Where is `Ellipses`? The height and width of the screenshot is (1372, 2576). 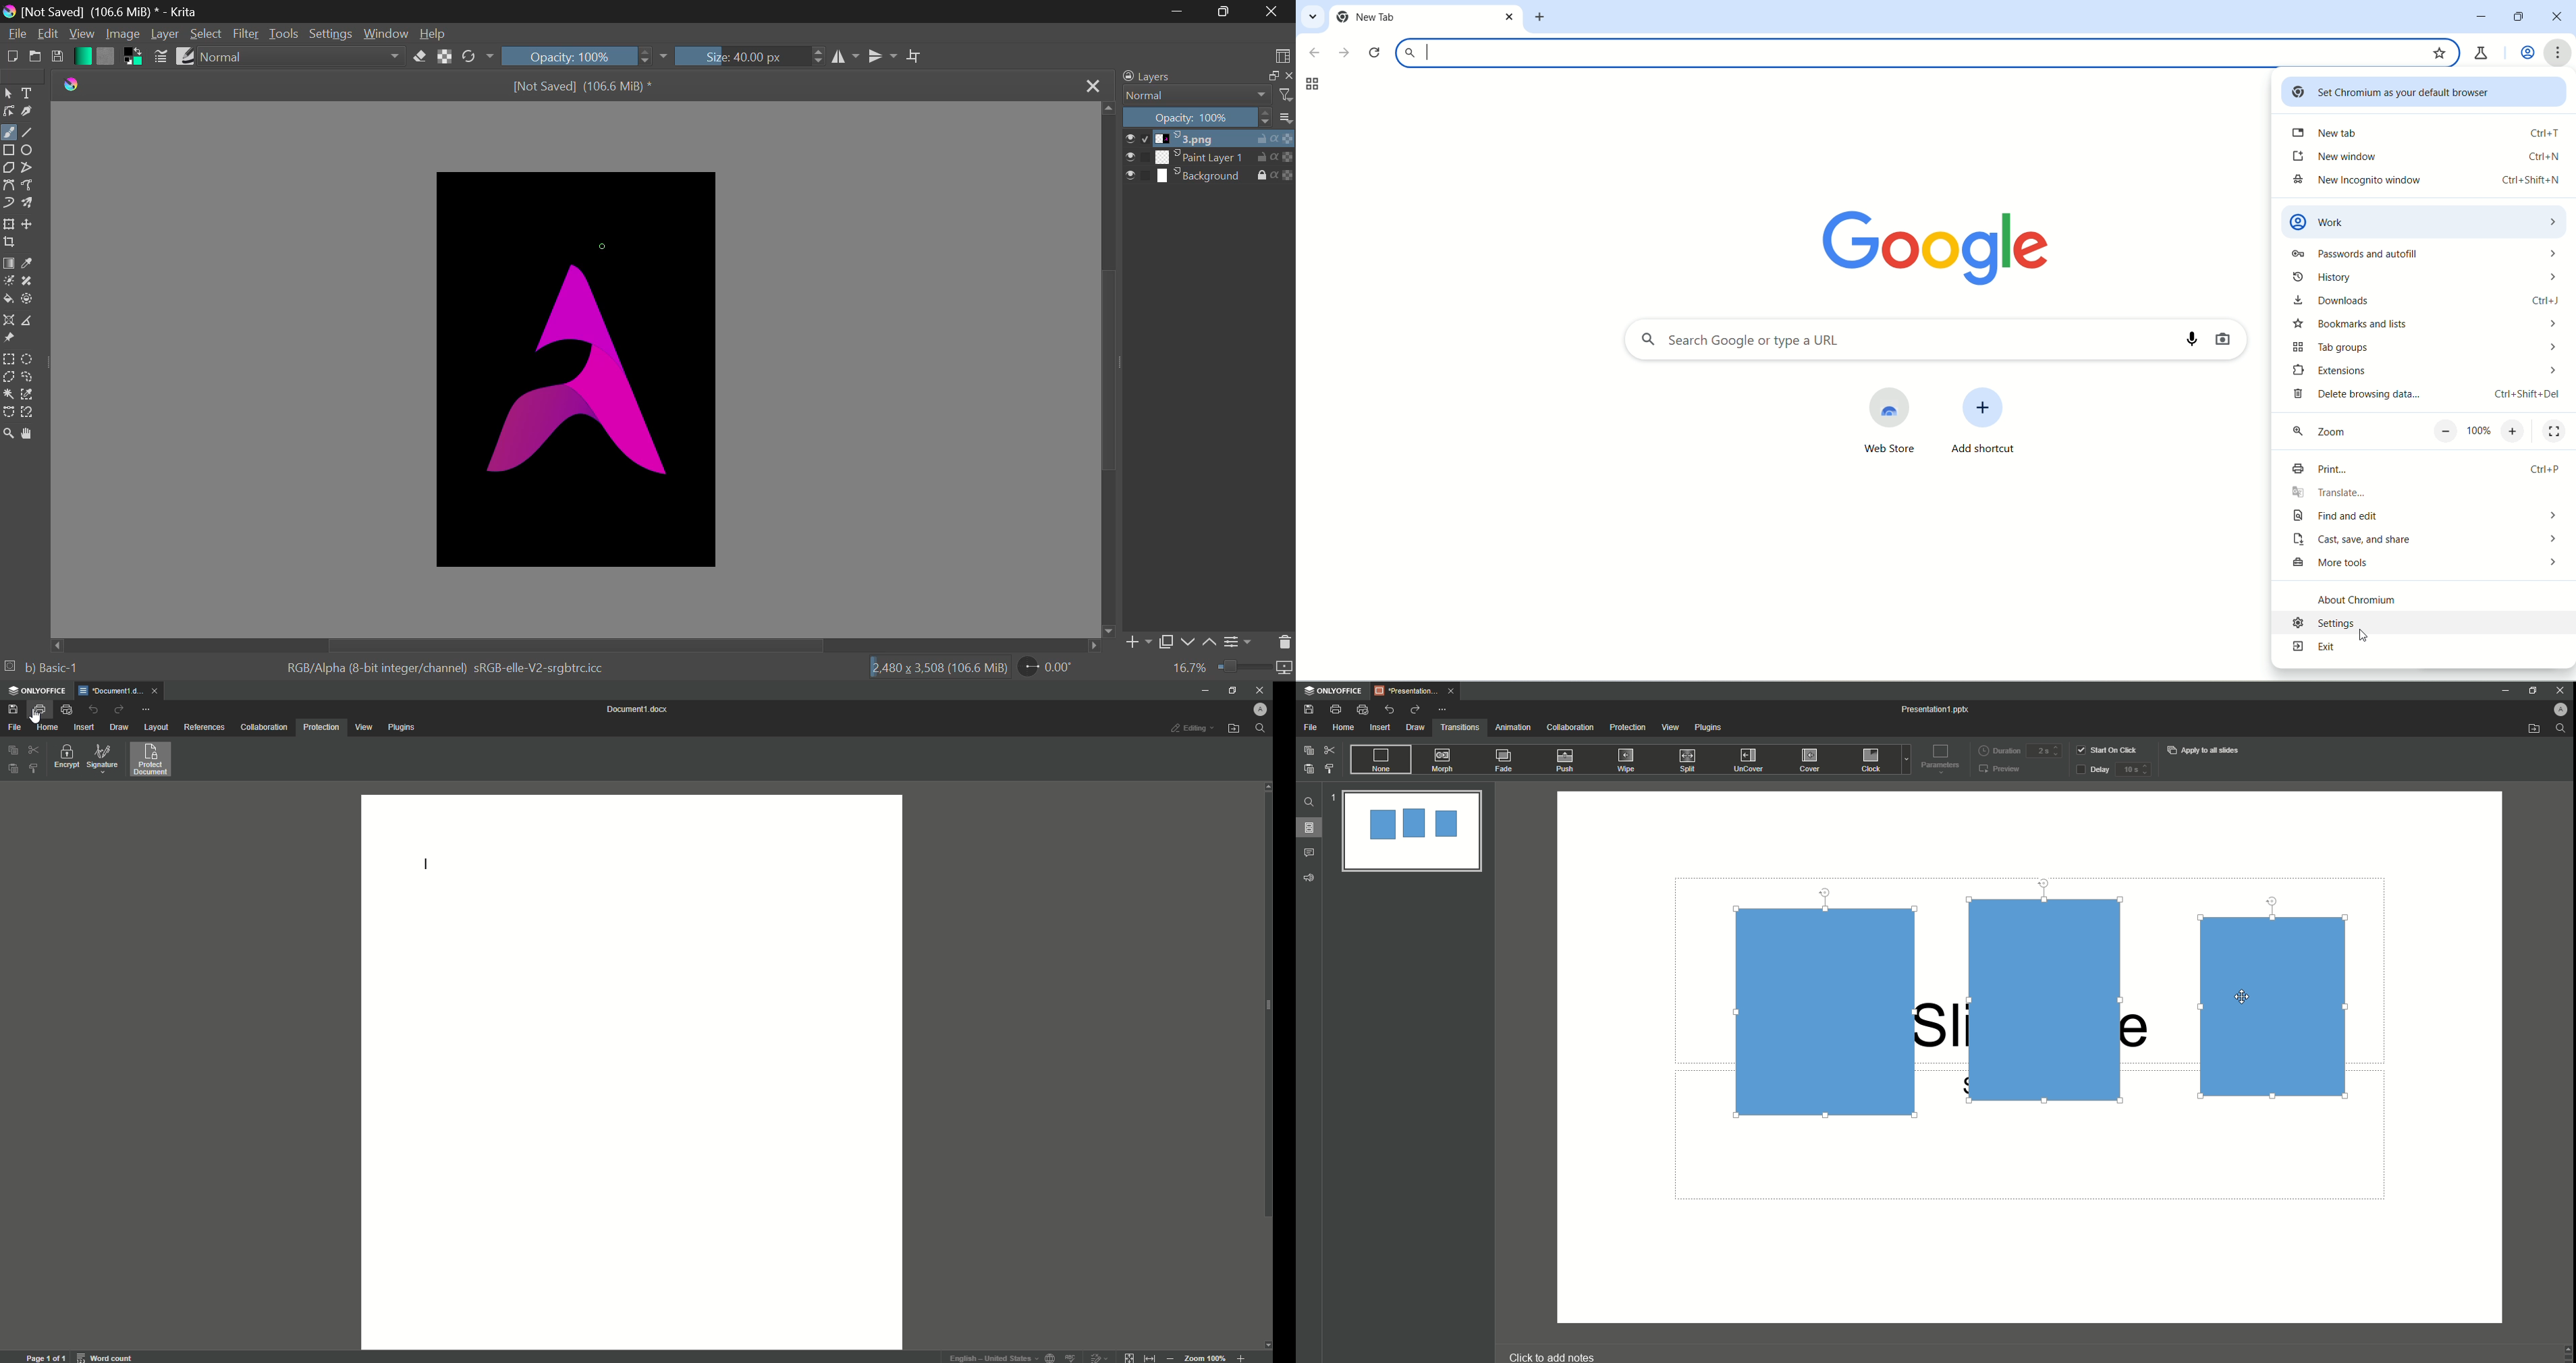
Ellipses is located at coordinates (30, 151).